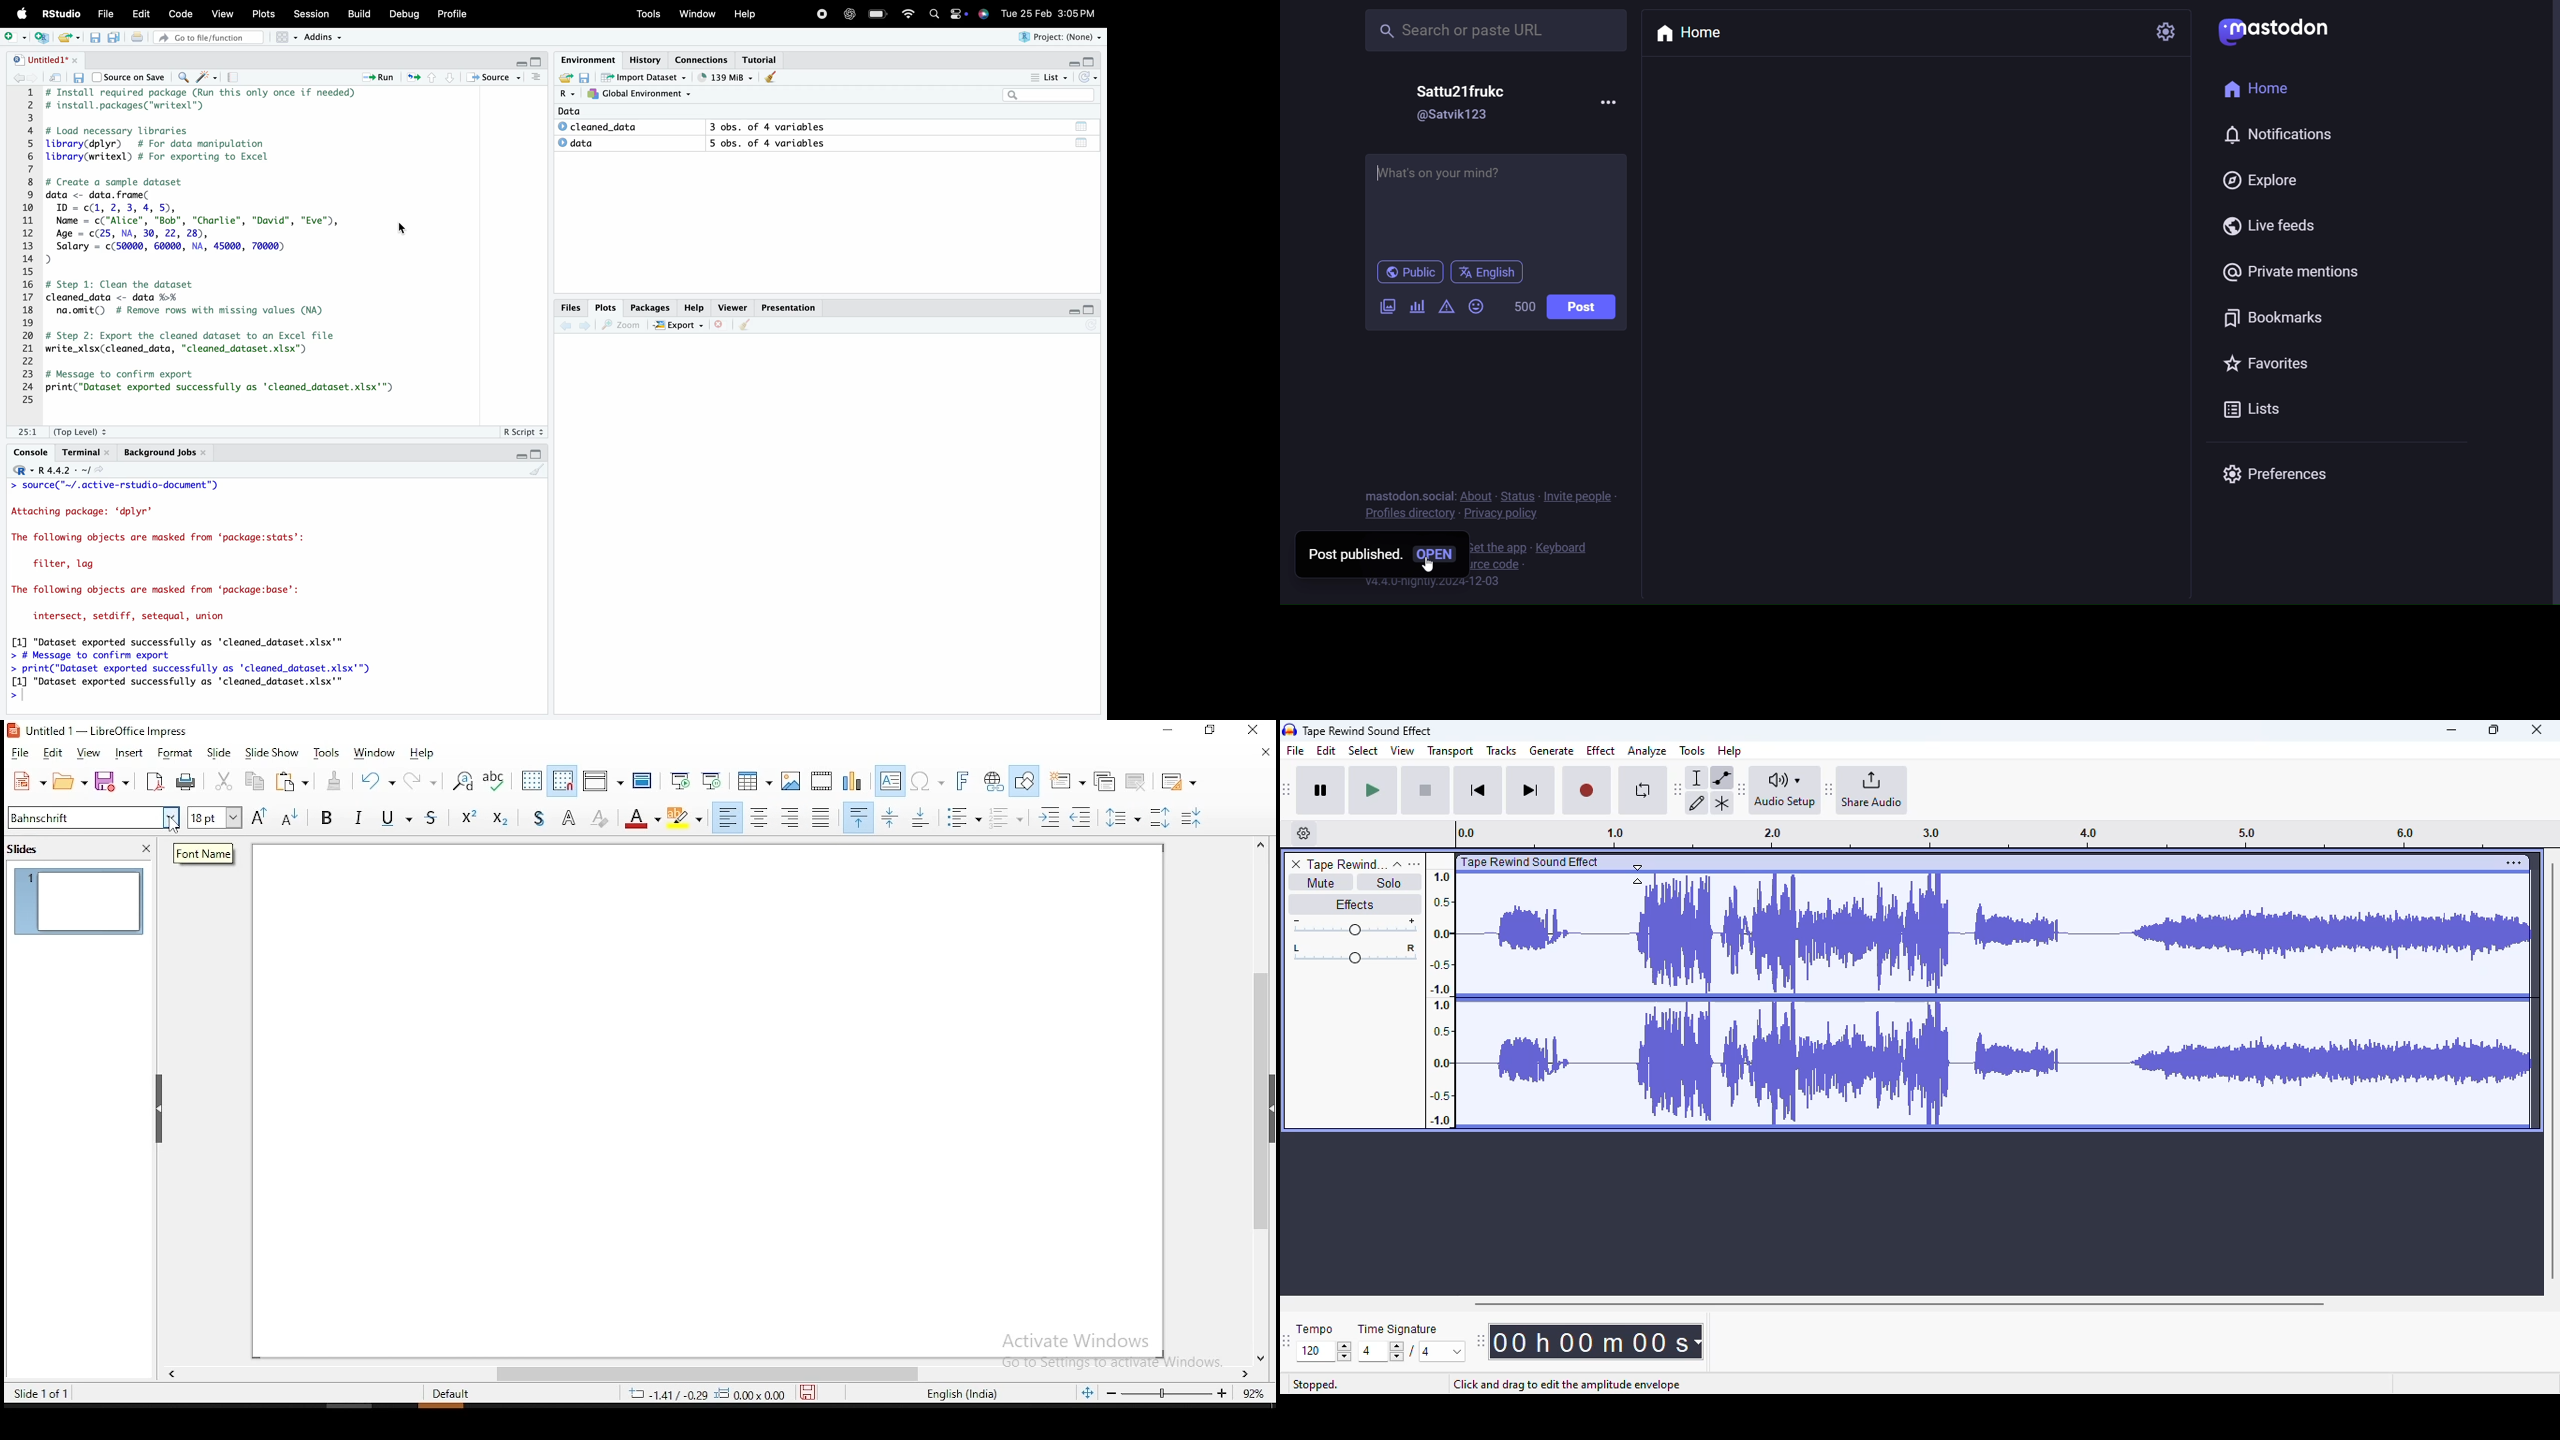  Describe the element at coordinates (175, 824) in the screenshot. I see `mouse pointer` at that location.